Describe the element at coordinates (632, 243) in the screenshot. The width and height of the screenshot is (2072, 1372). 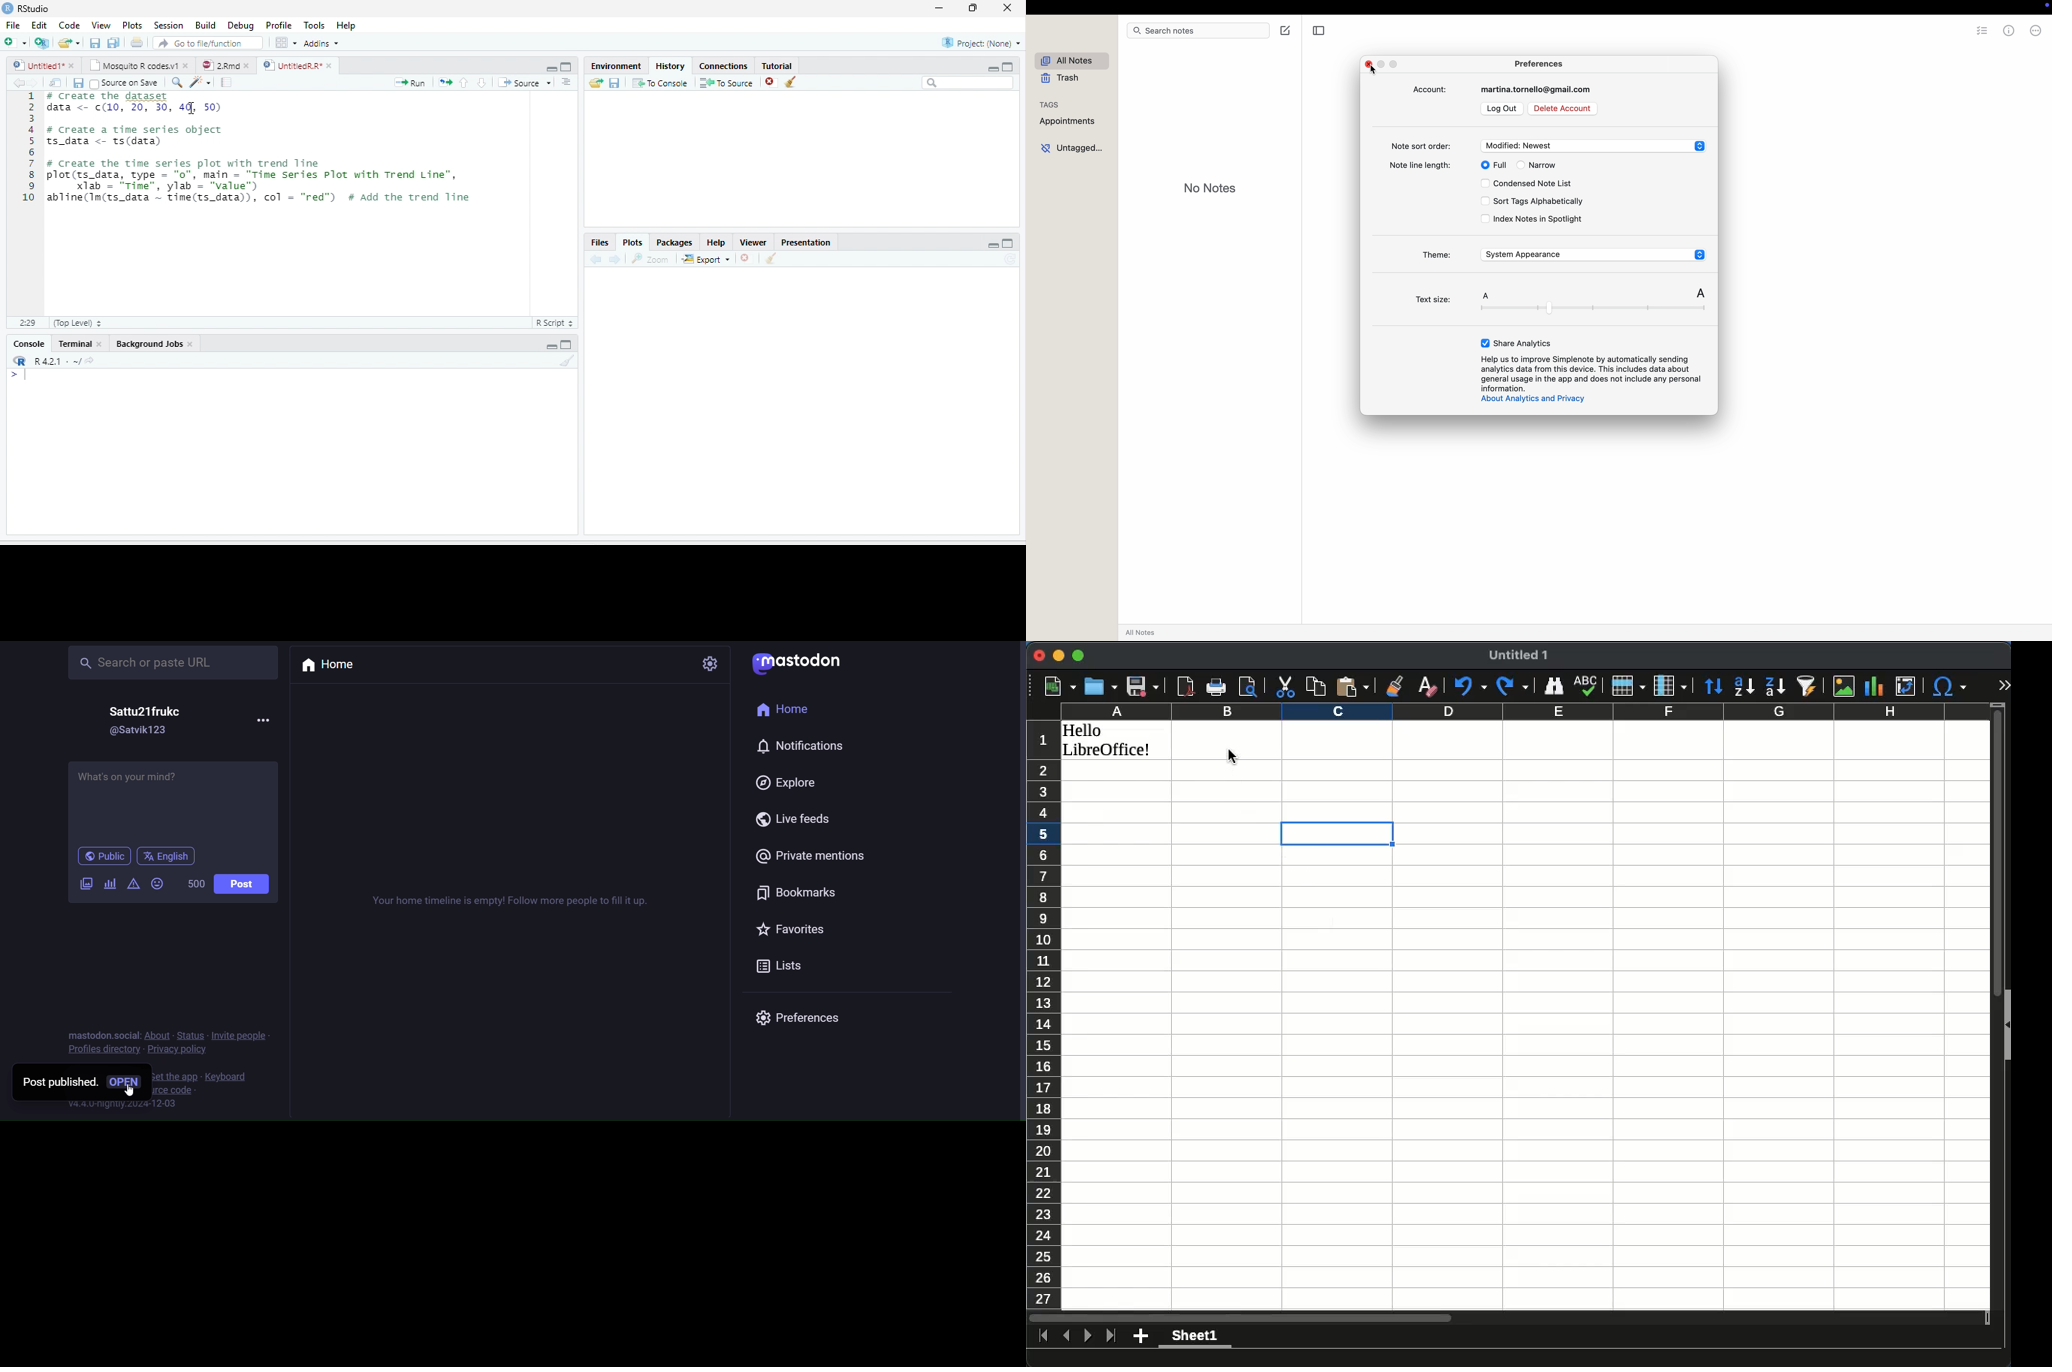
I see `Plots` at that location.